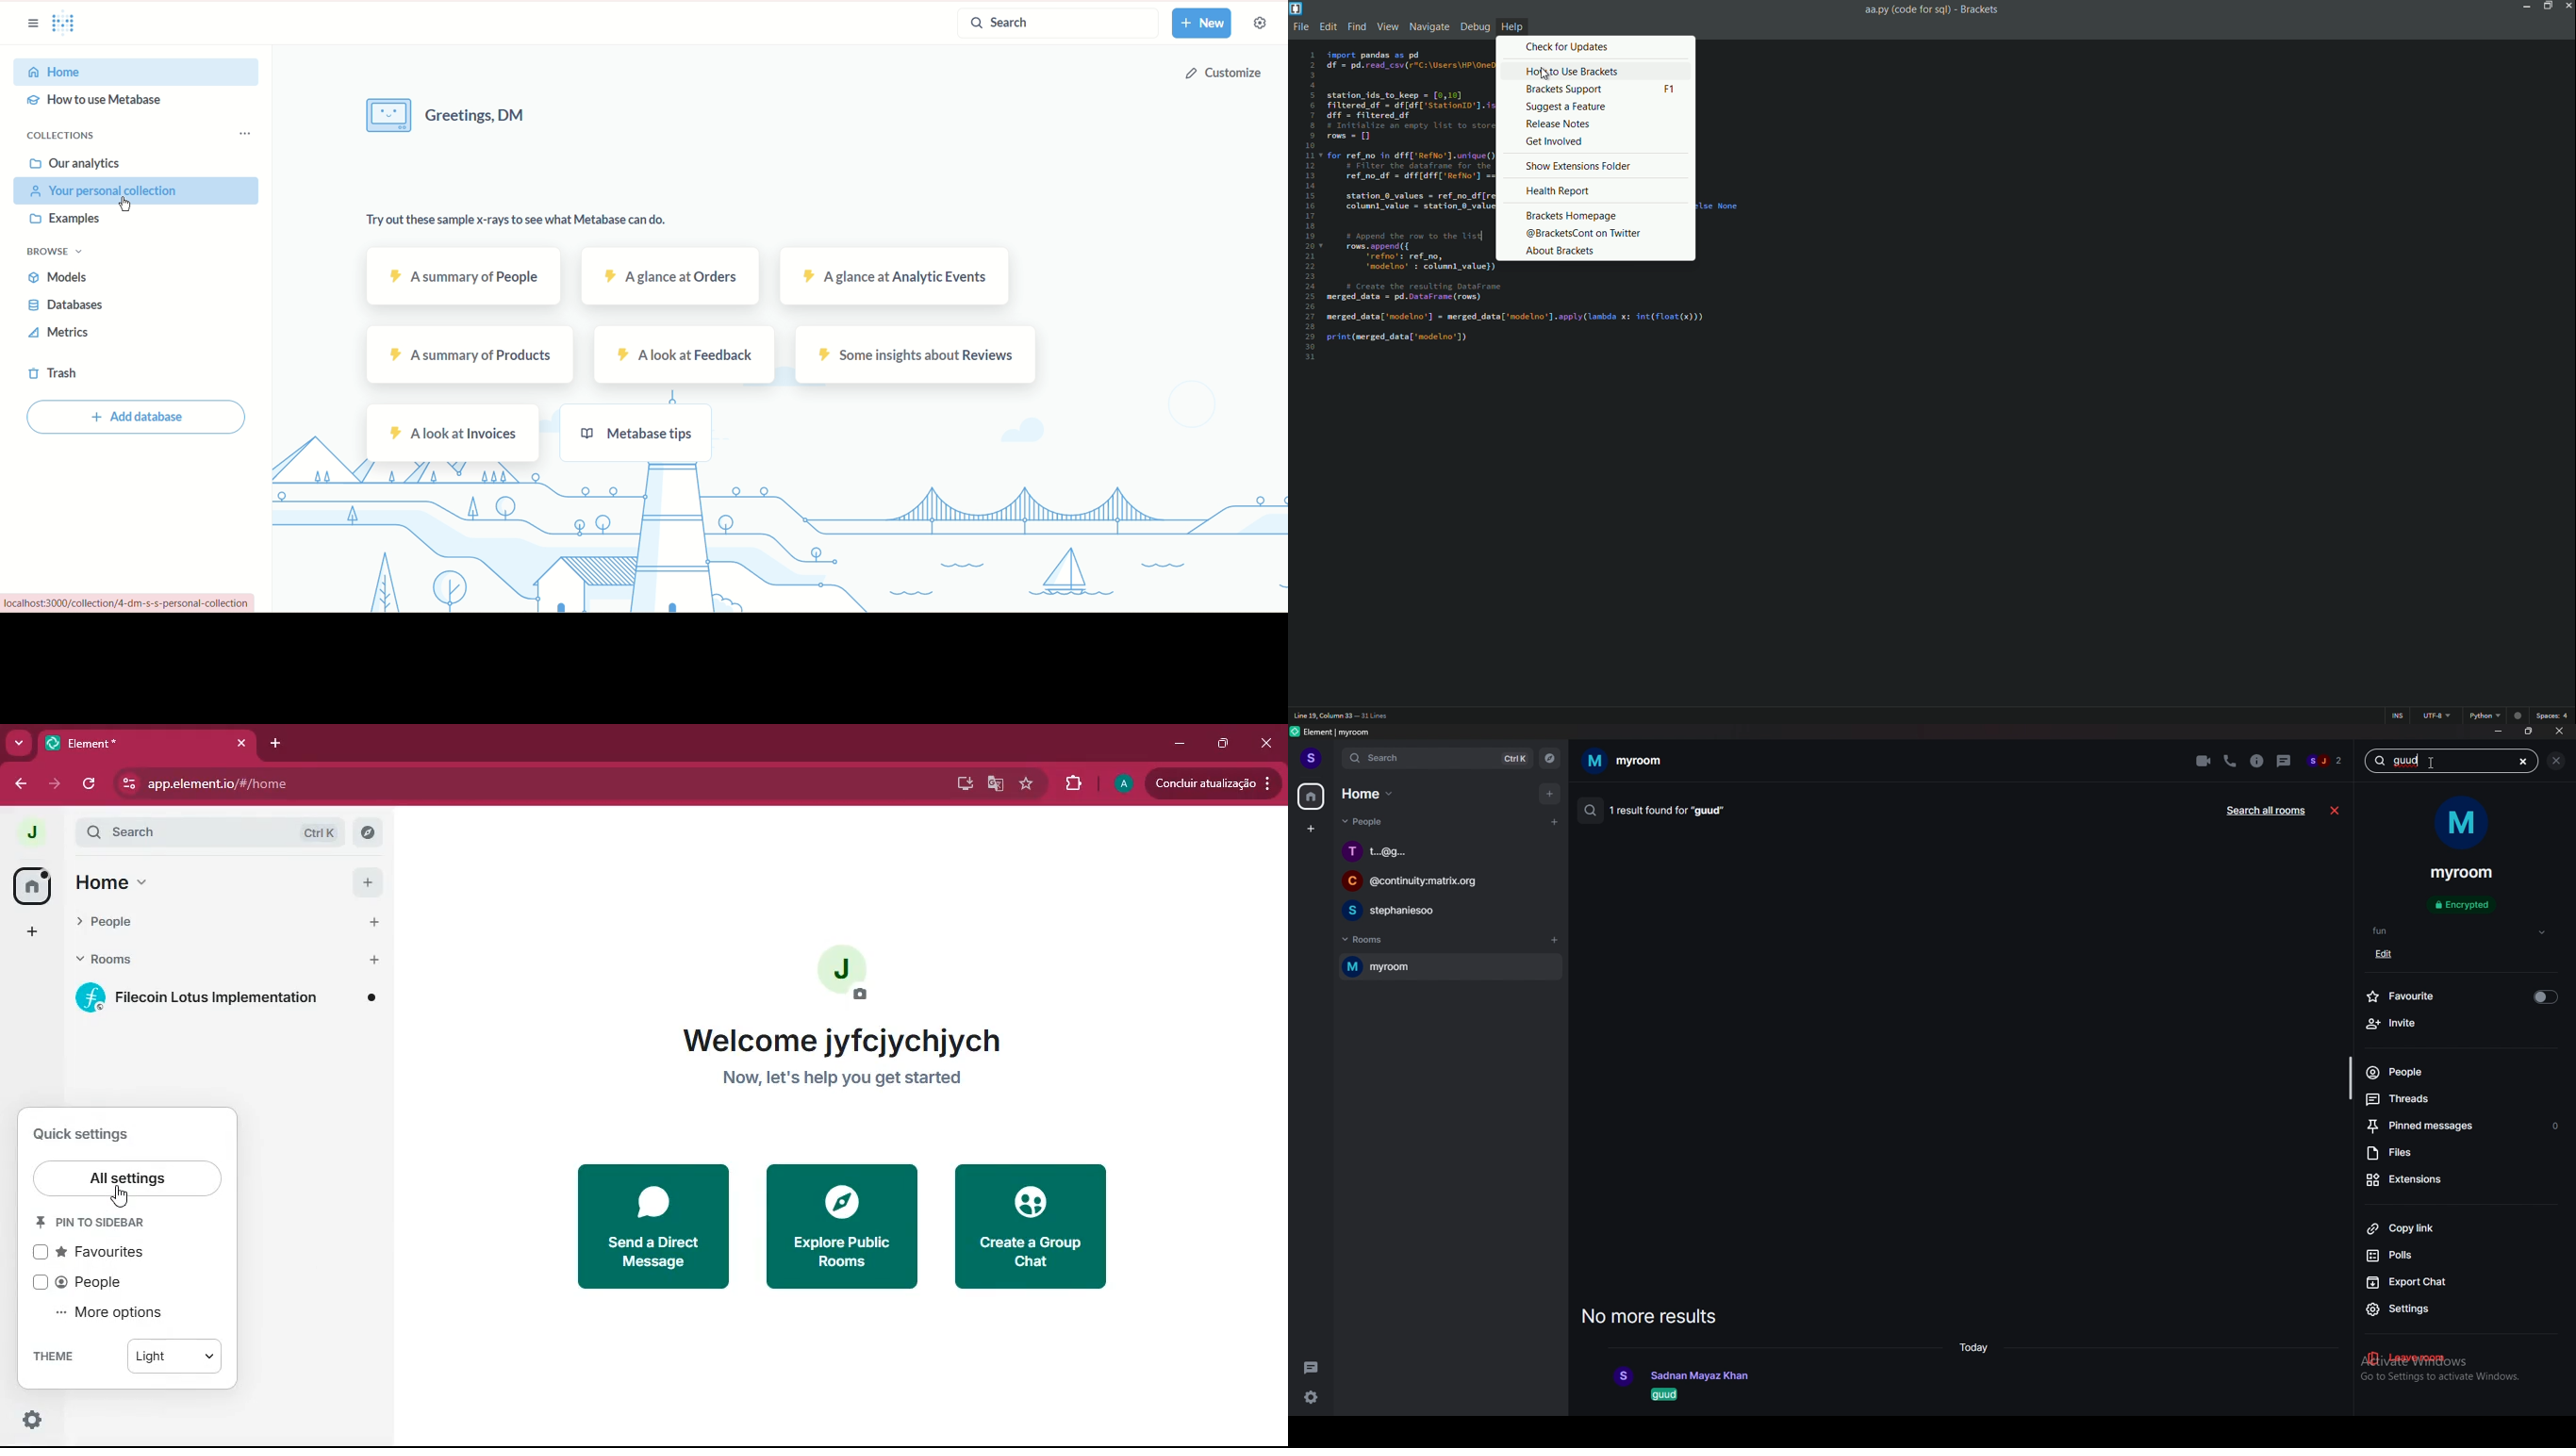  What do you see at coordinates (2436, 1360) in the screenshot?
I see `leave room` at bounding box center [2436, 1360].